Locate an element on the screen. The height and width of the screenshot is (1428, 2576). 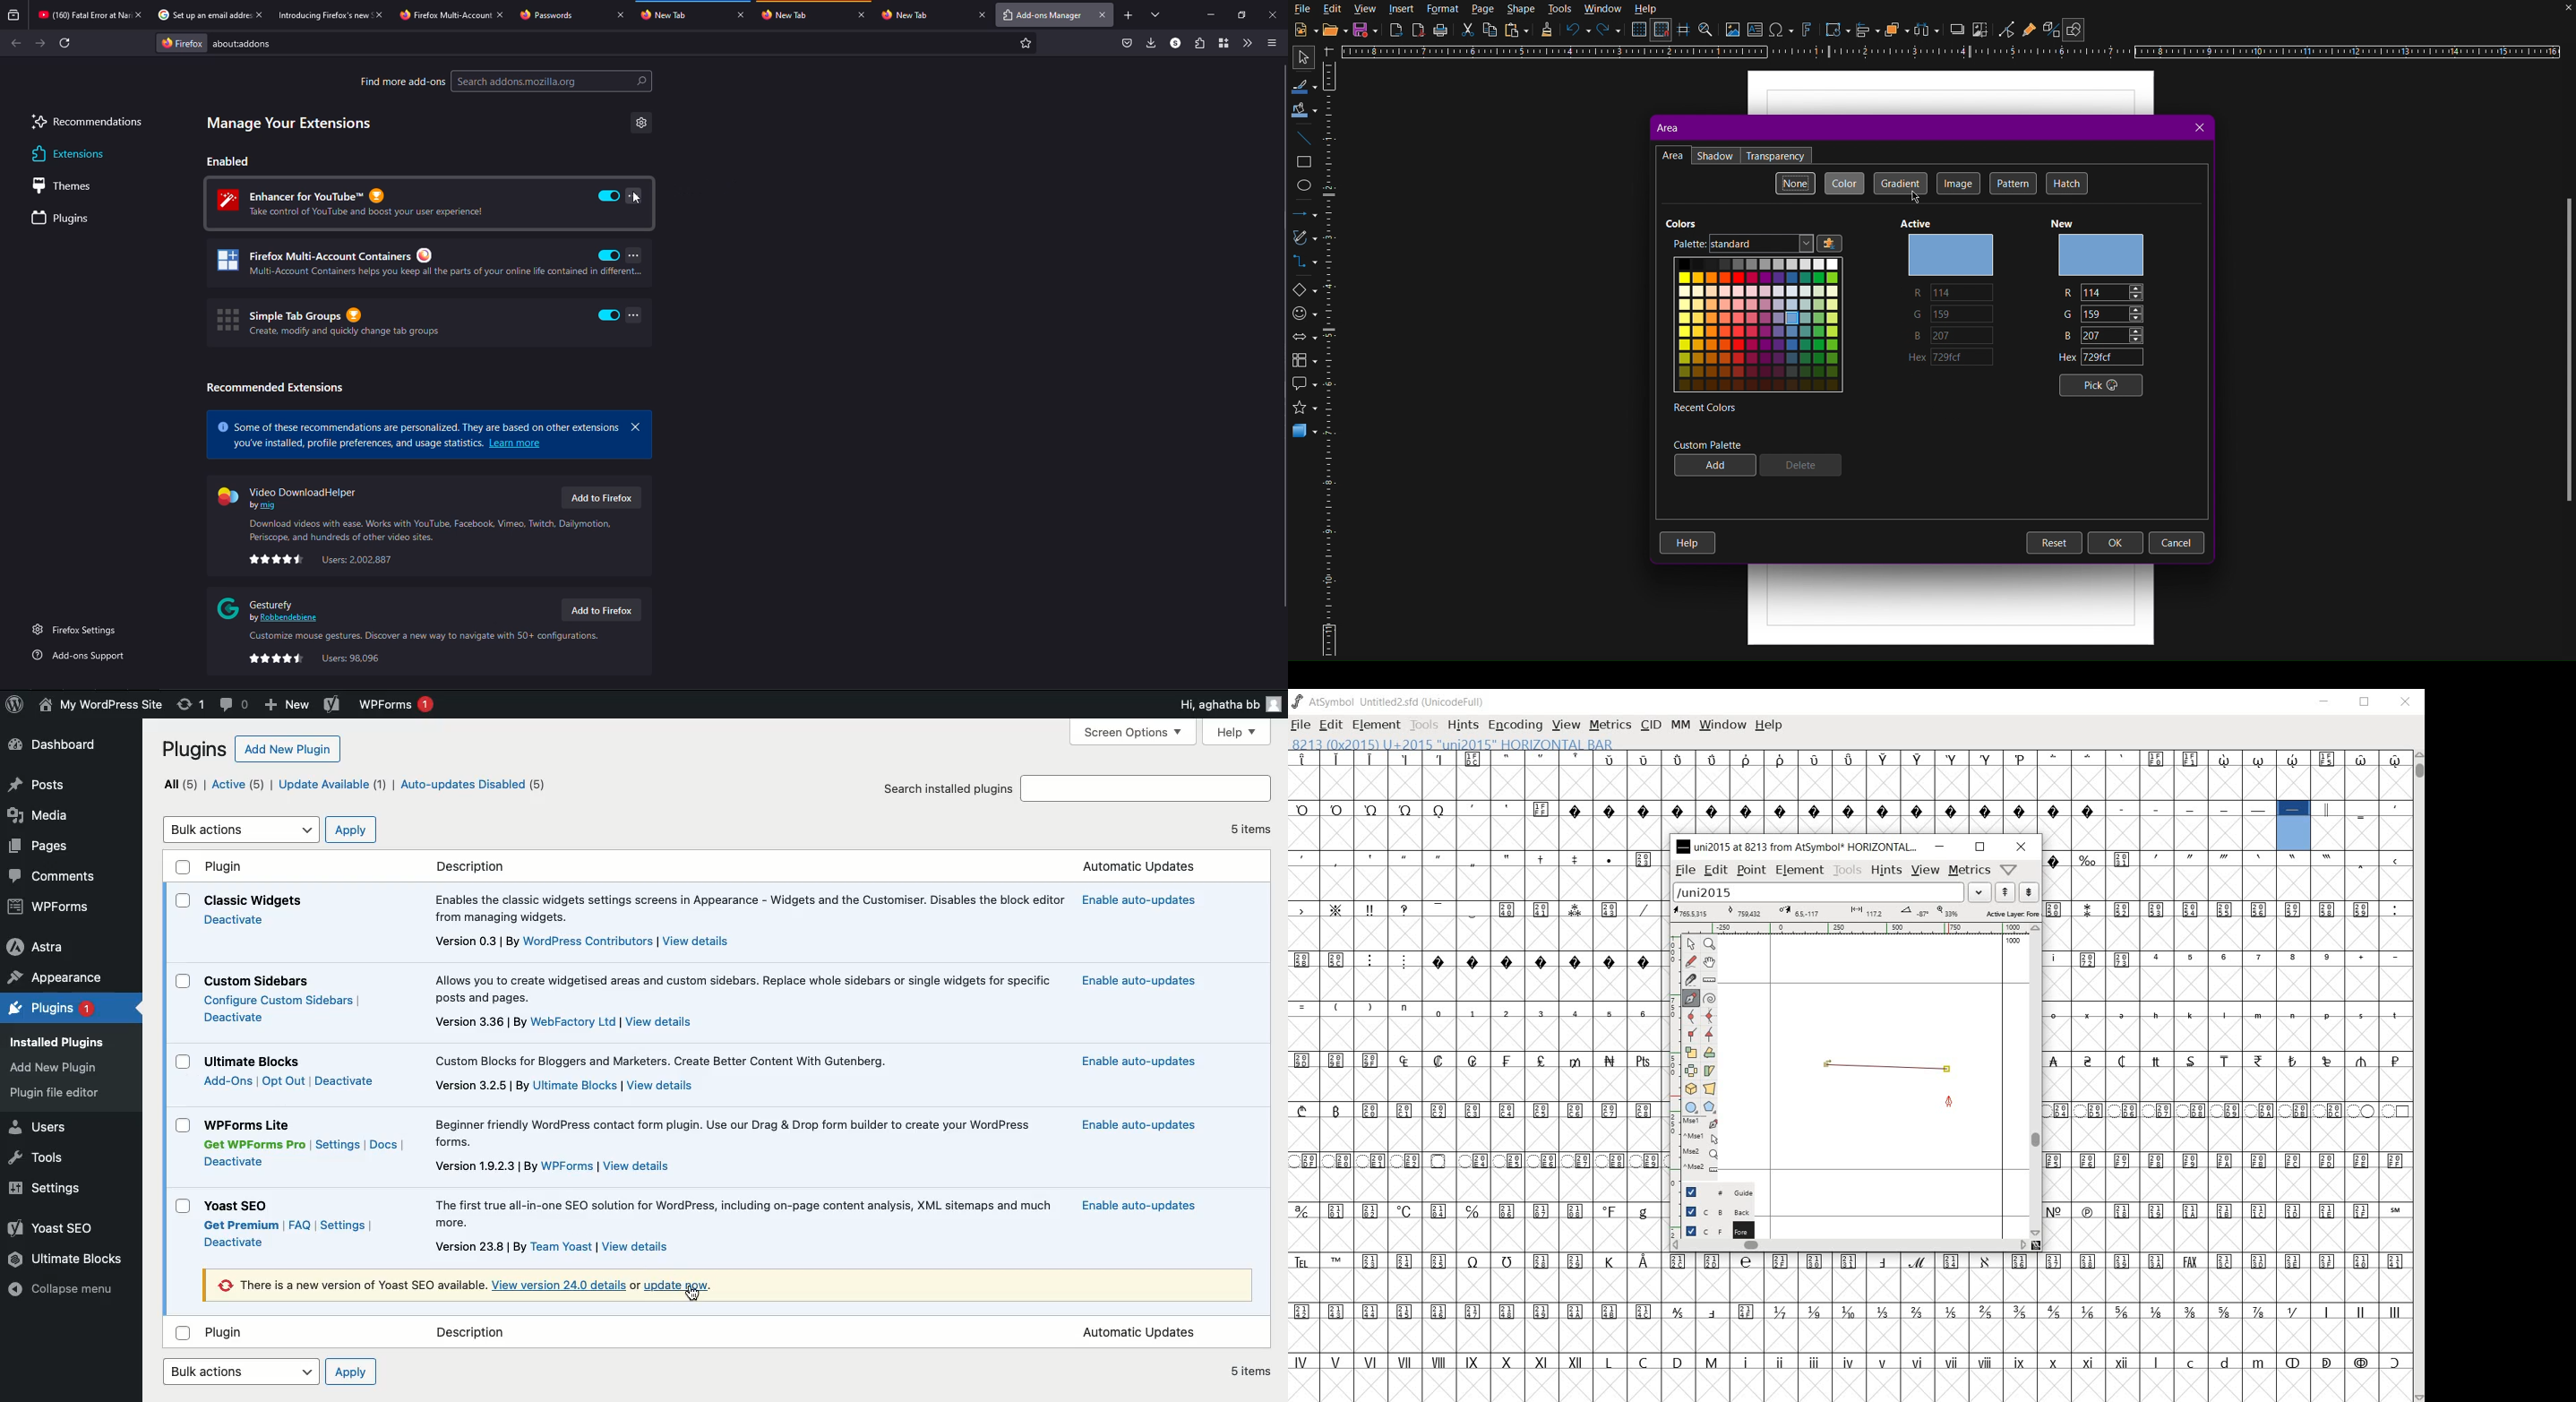
uni2015 at 8213 from AtSymbol HORIZONTAL... is located at coordinates (1797, 847).